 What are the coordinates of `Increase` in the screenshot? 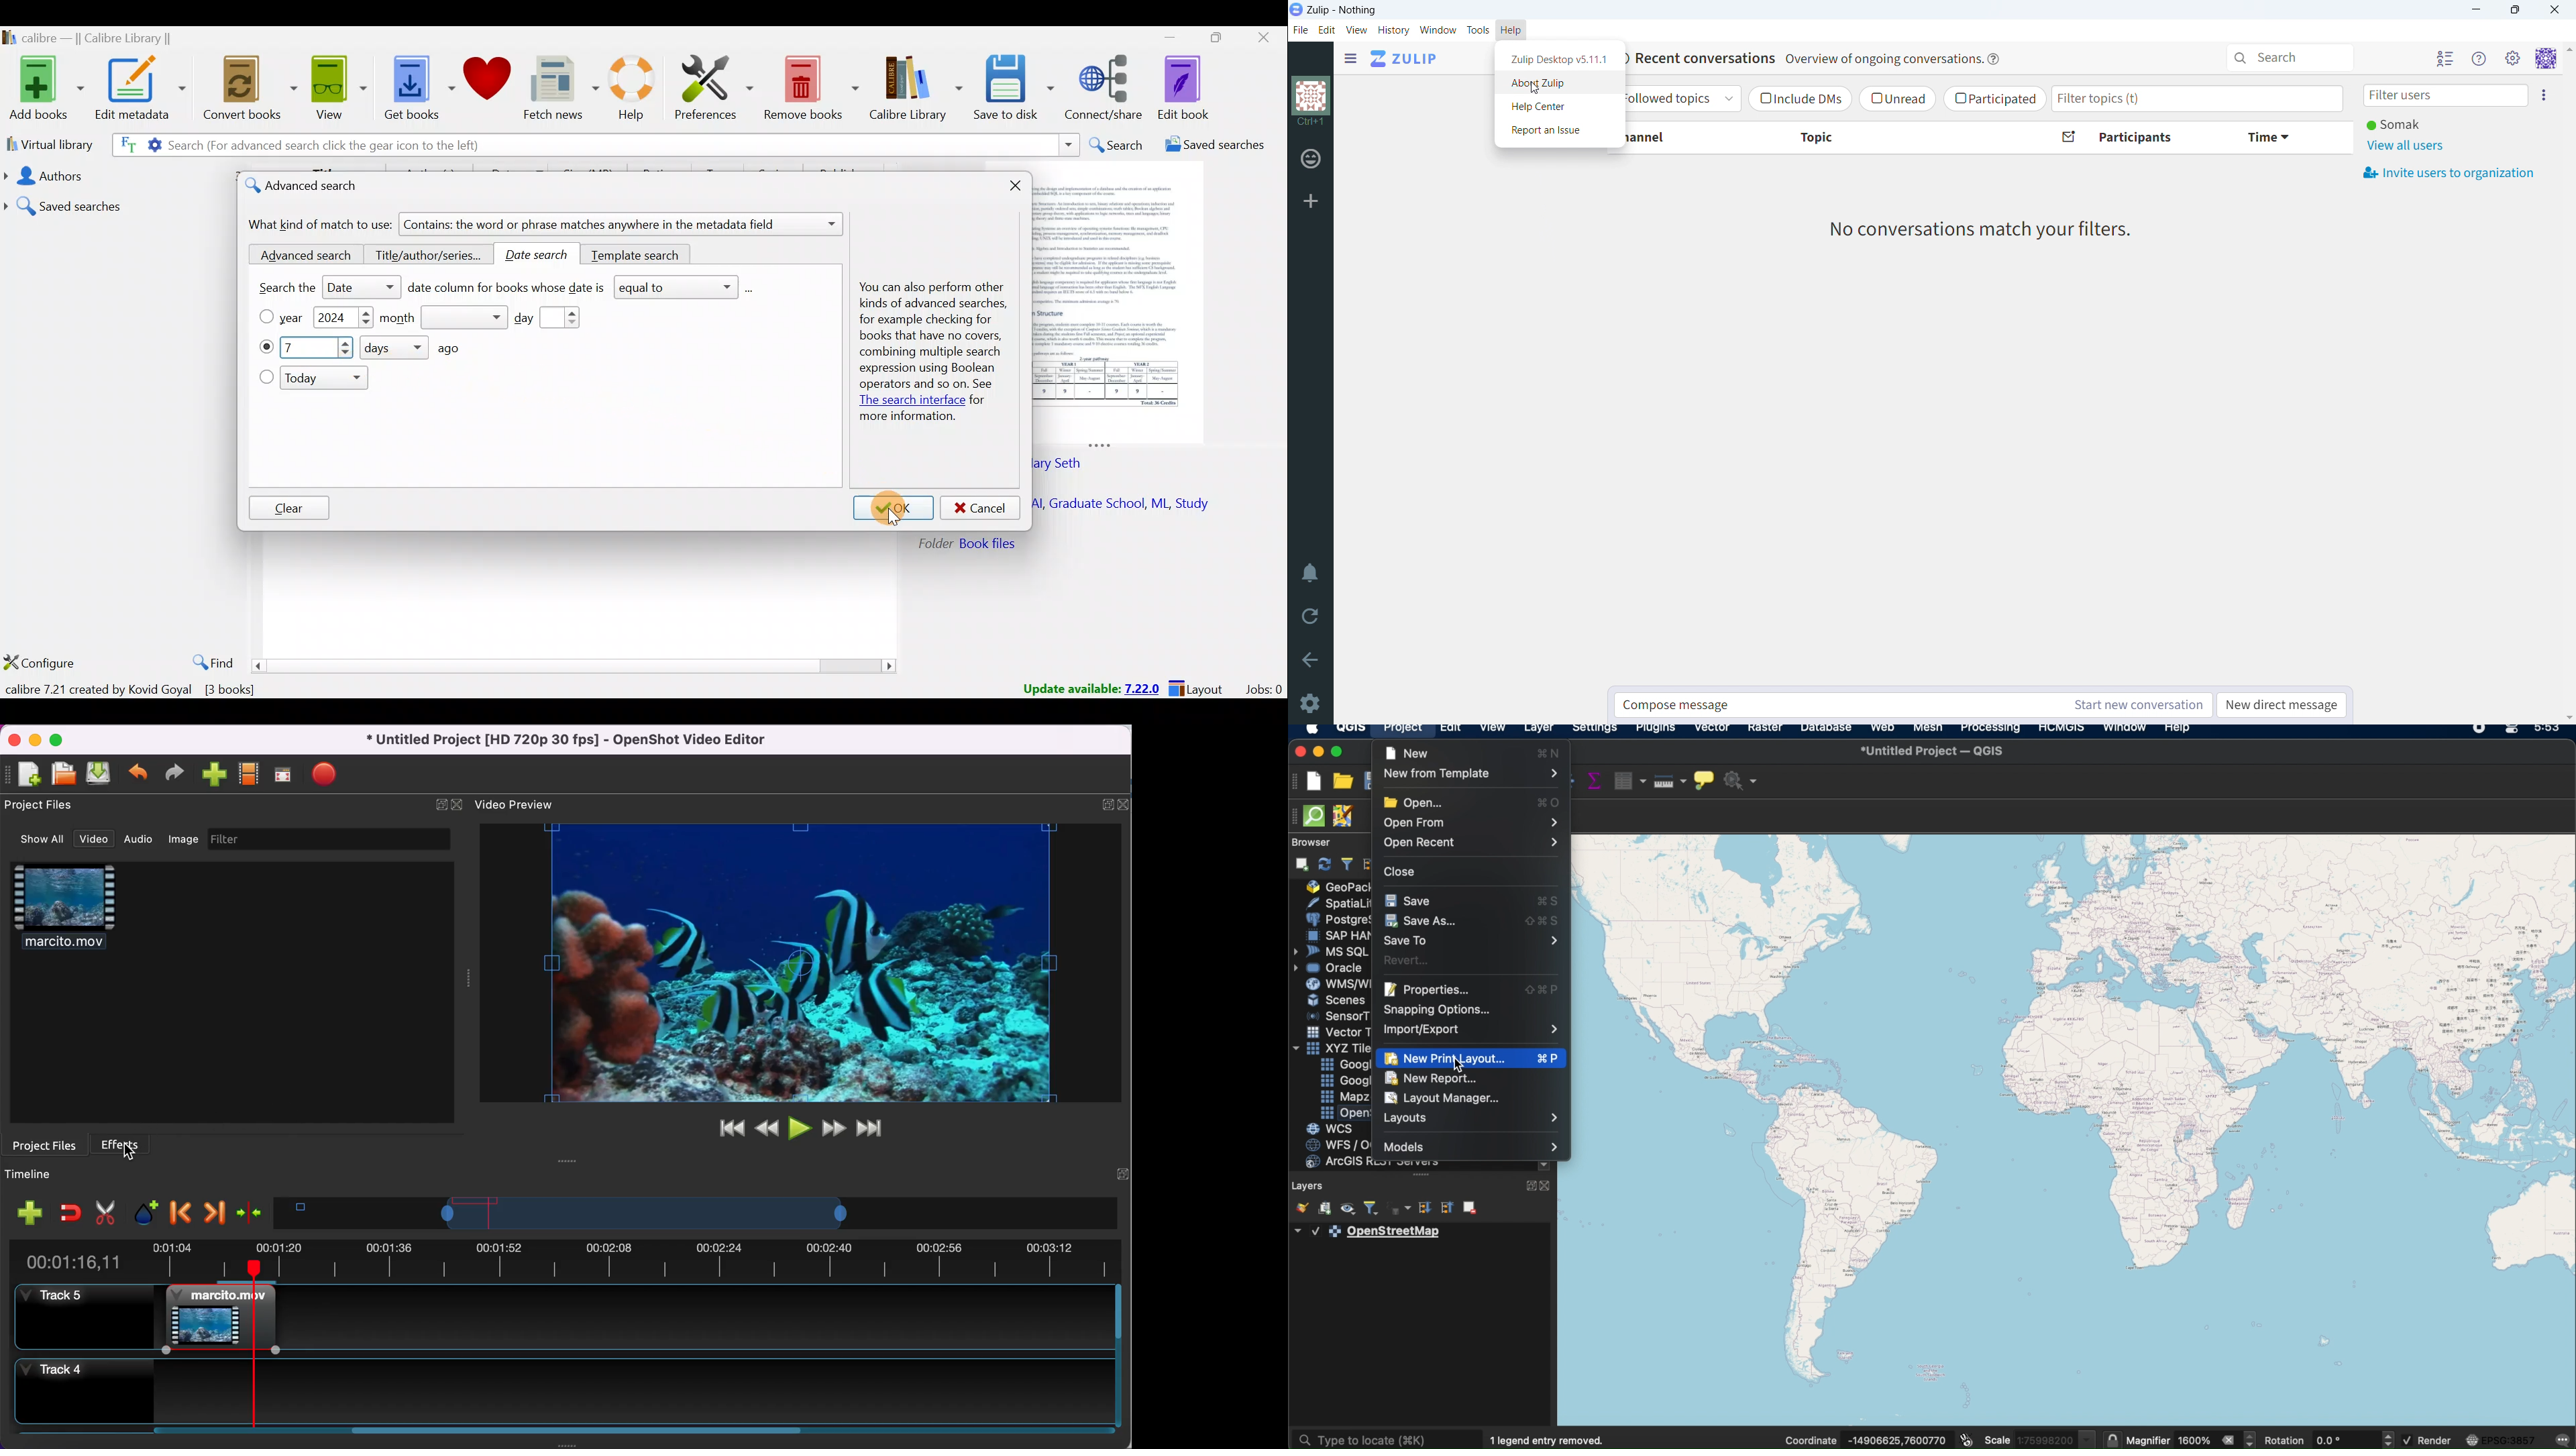 It's located at (366, 313).